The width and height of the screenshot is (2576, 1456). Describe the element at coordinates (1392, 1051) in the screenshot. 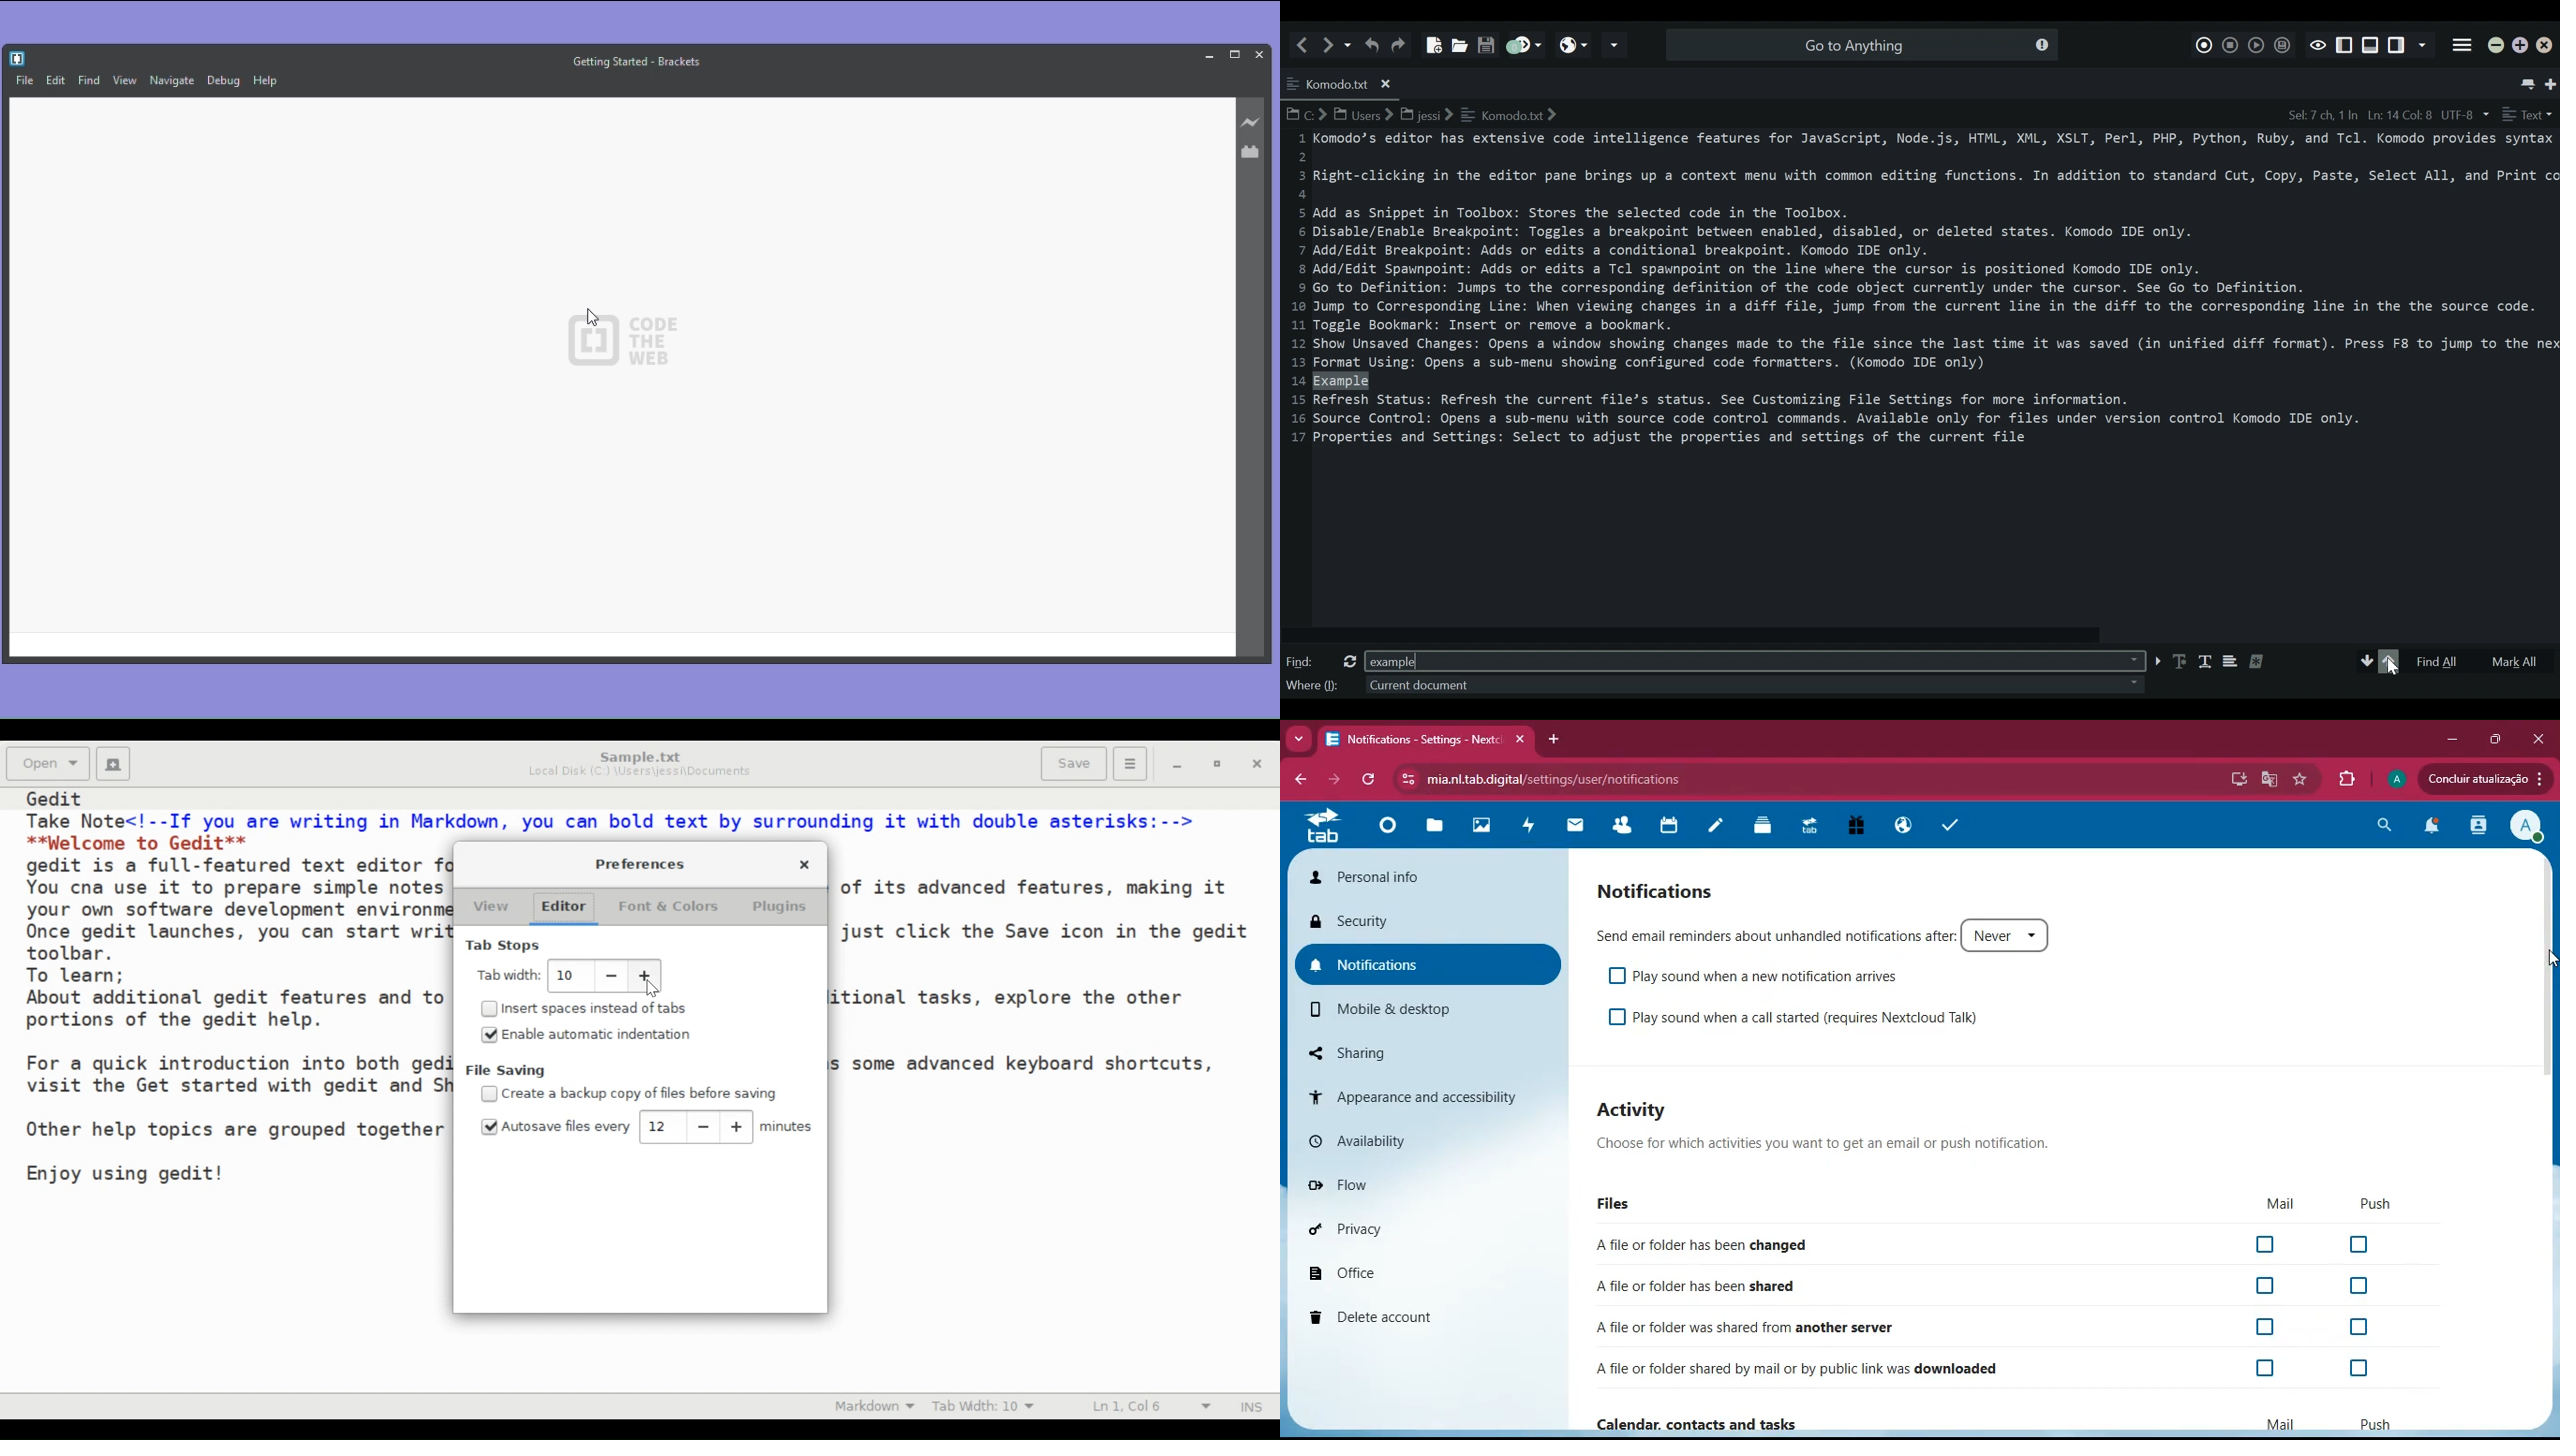

I see `sharing` at that location.